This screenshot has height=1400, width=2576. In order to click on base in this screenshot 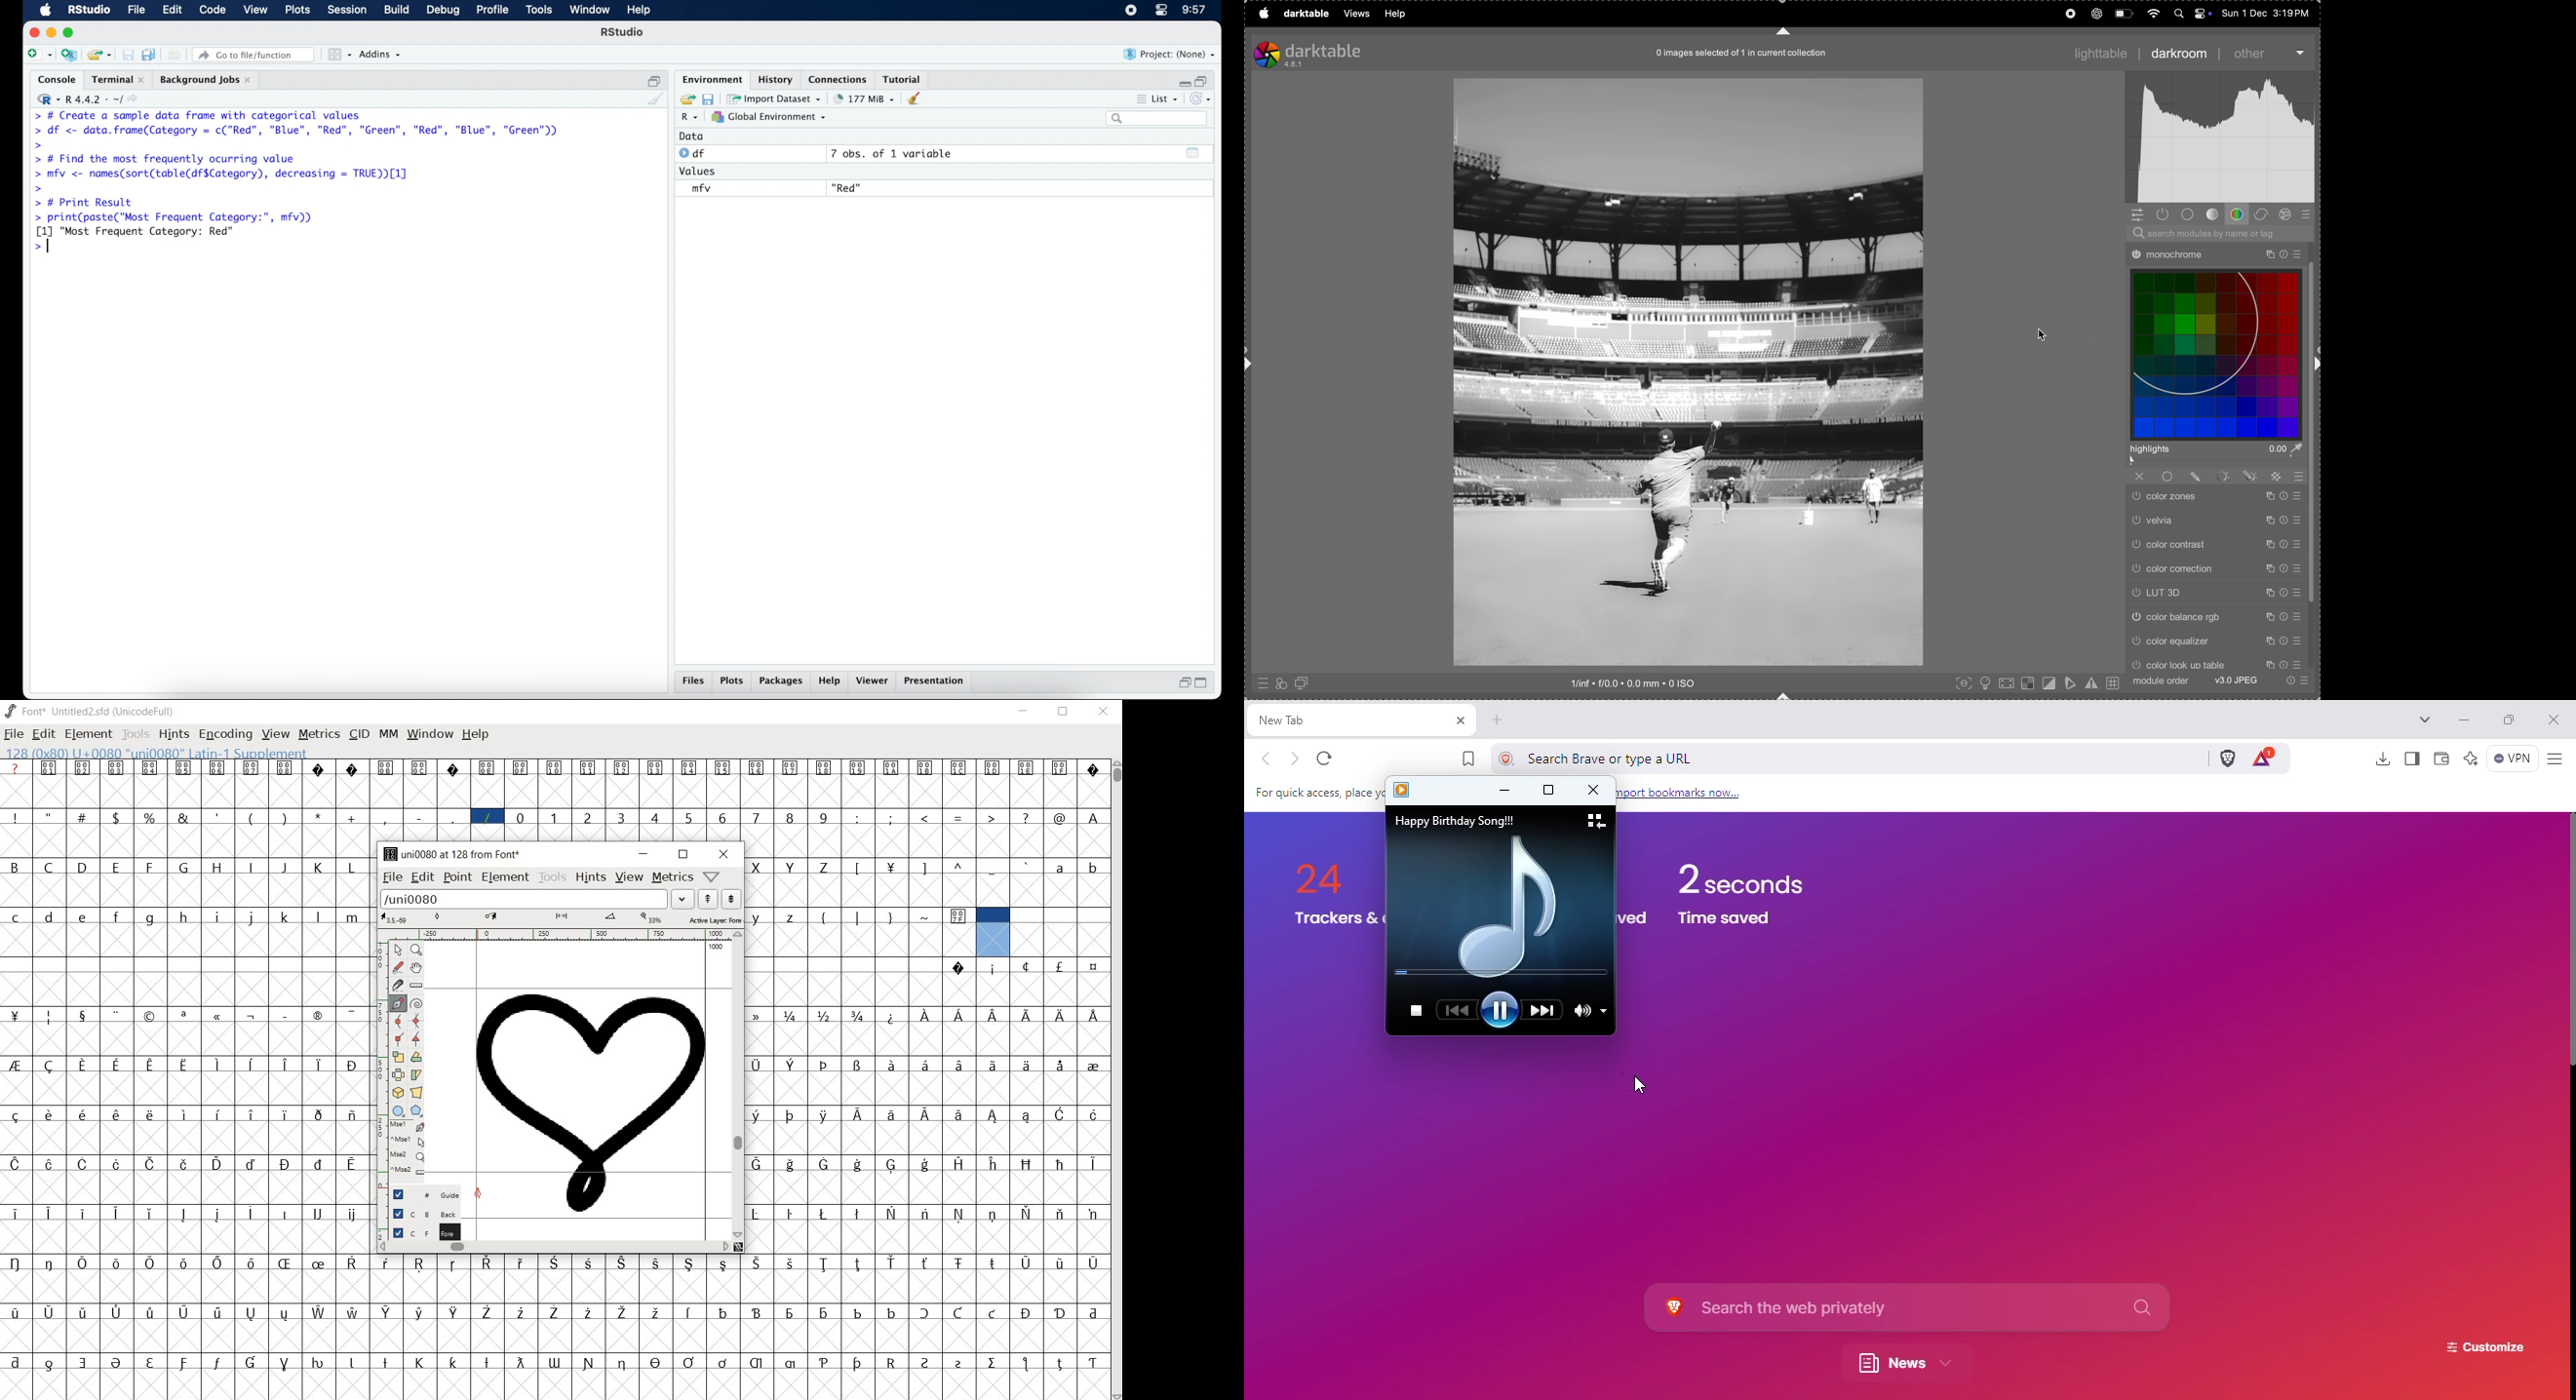, I will do `click(2190, 215)`.